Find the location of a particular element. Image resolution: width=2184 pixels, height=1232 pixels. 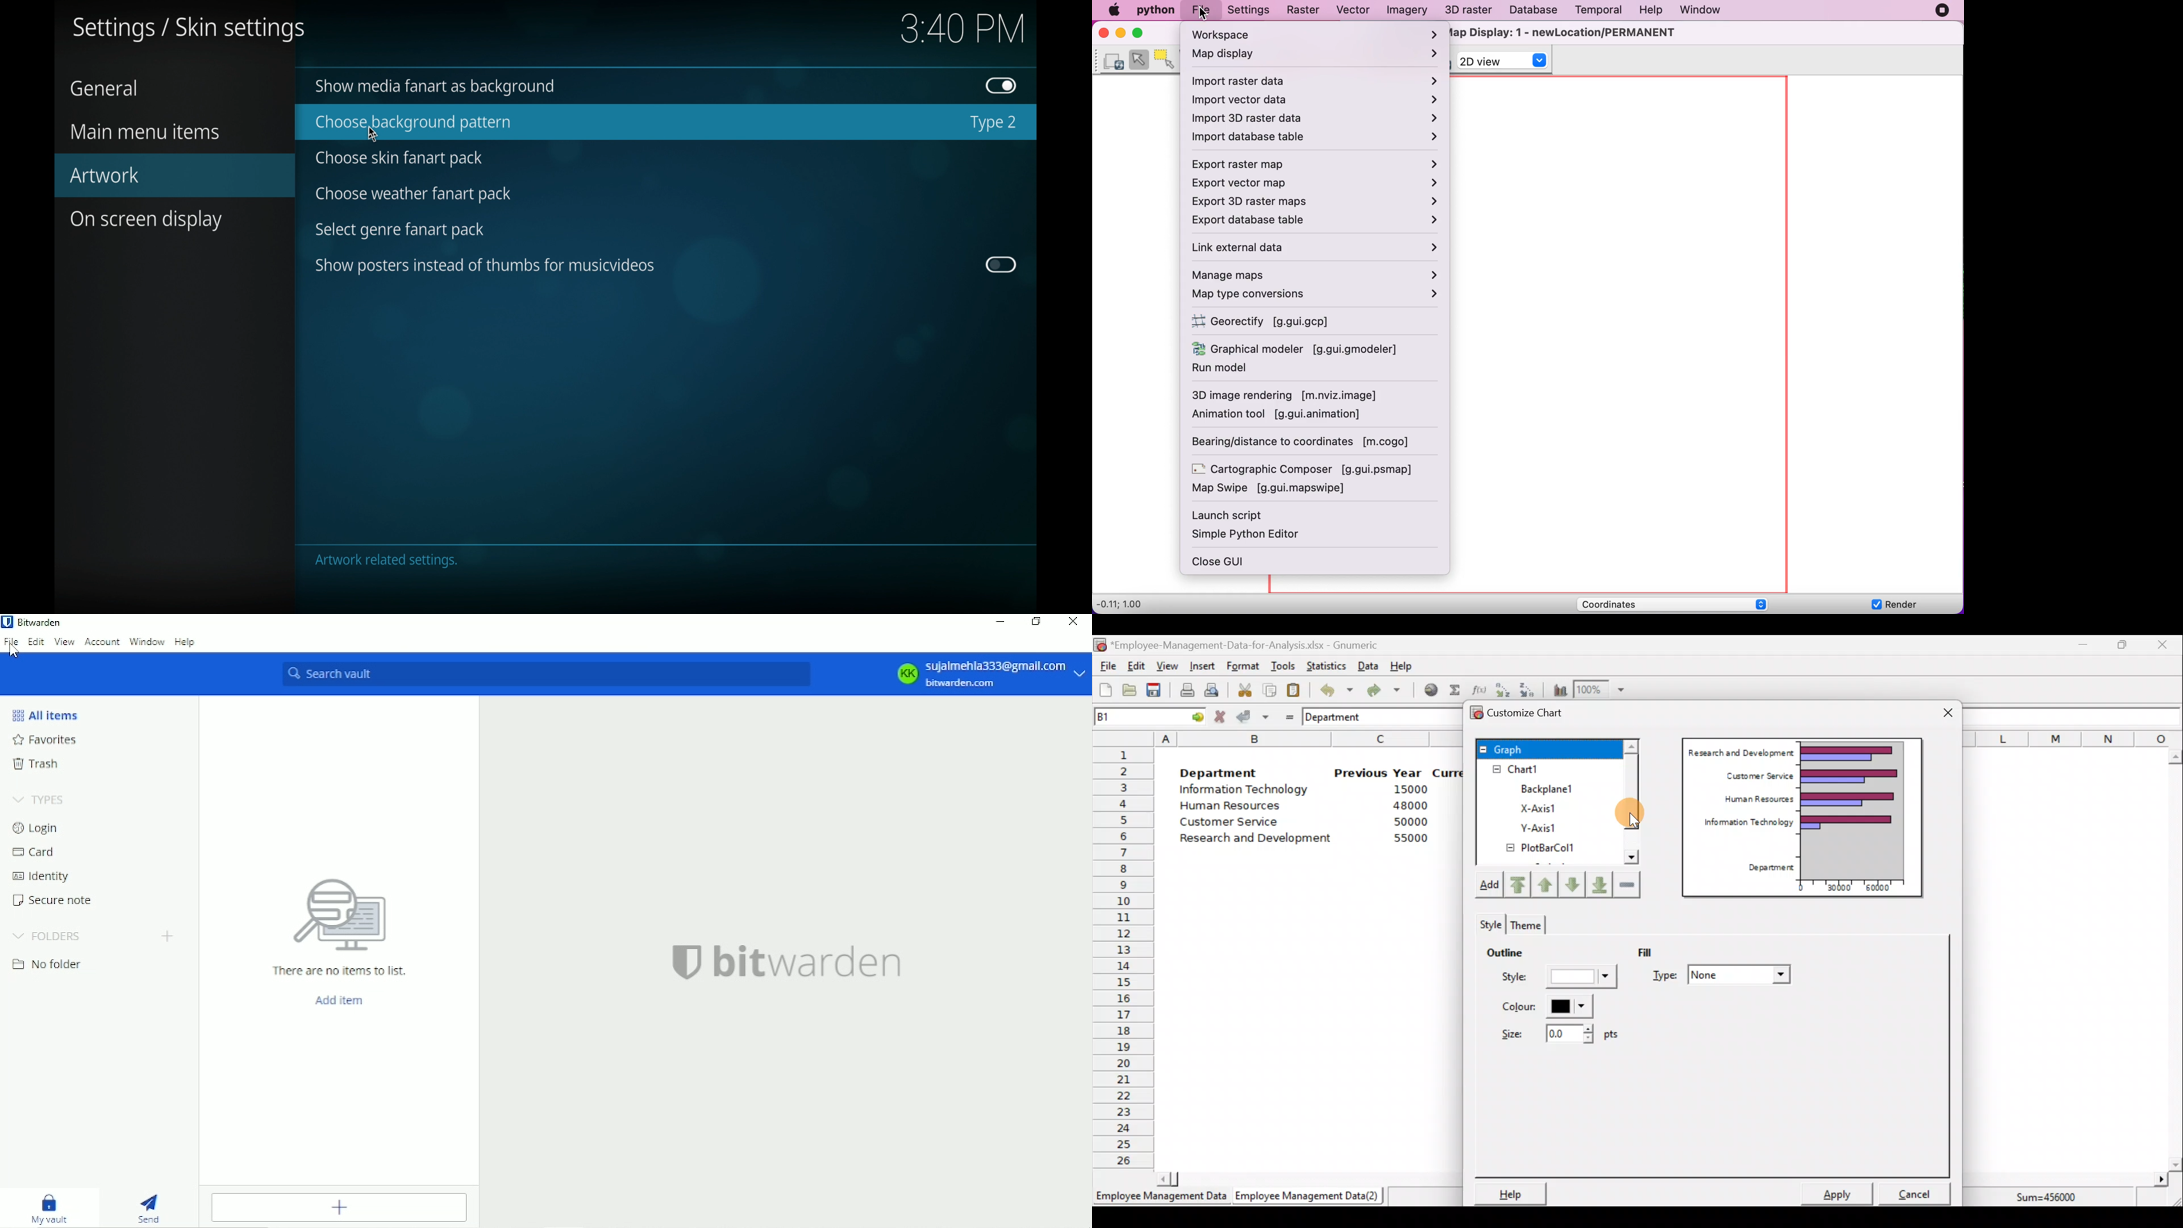

Accept change is located at coordinates (1253, 716).